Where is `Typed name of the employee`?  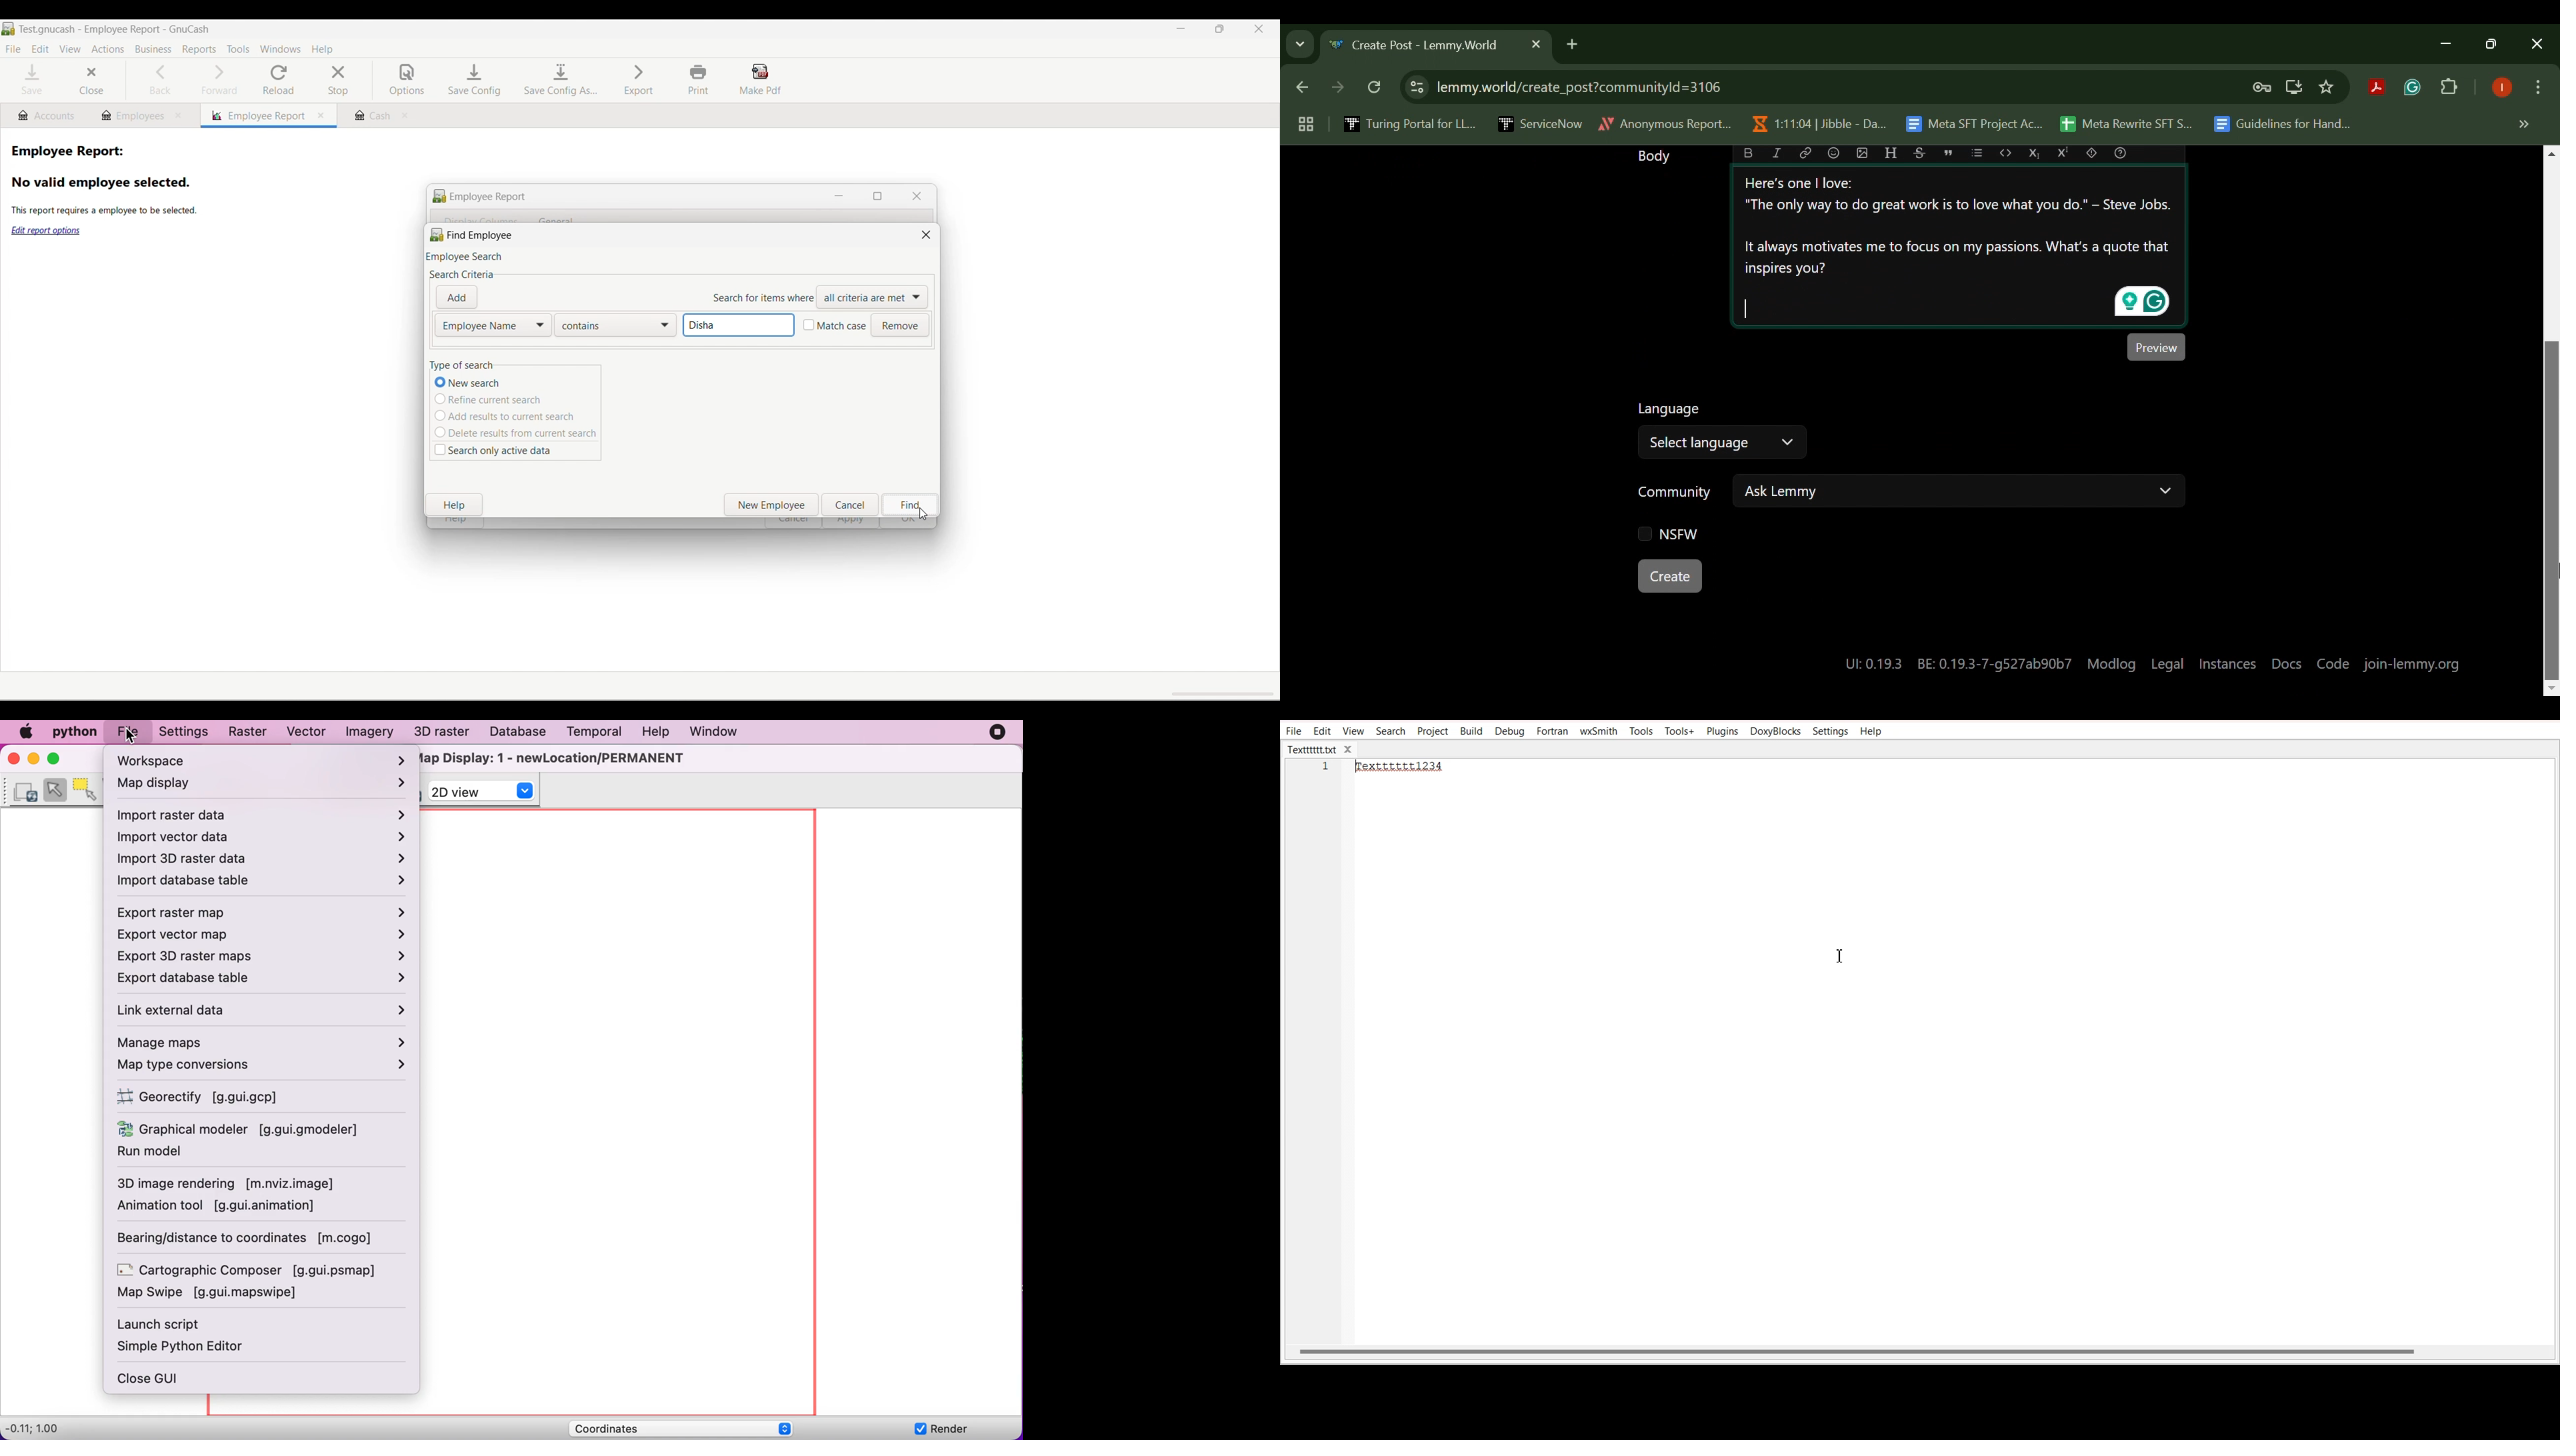 Typed name of the employee is located at coordinates (739, 325).